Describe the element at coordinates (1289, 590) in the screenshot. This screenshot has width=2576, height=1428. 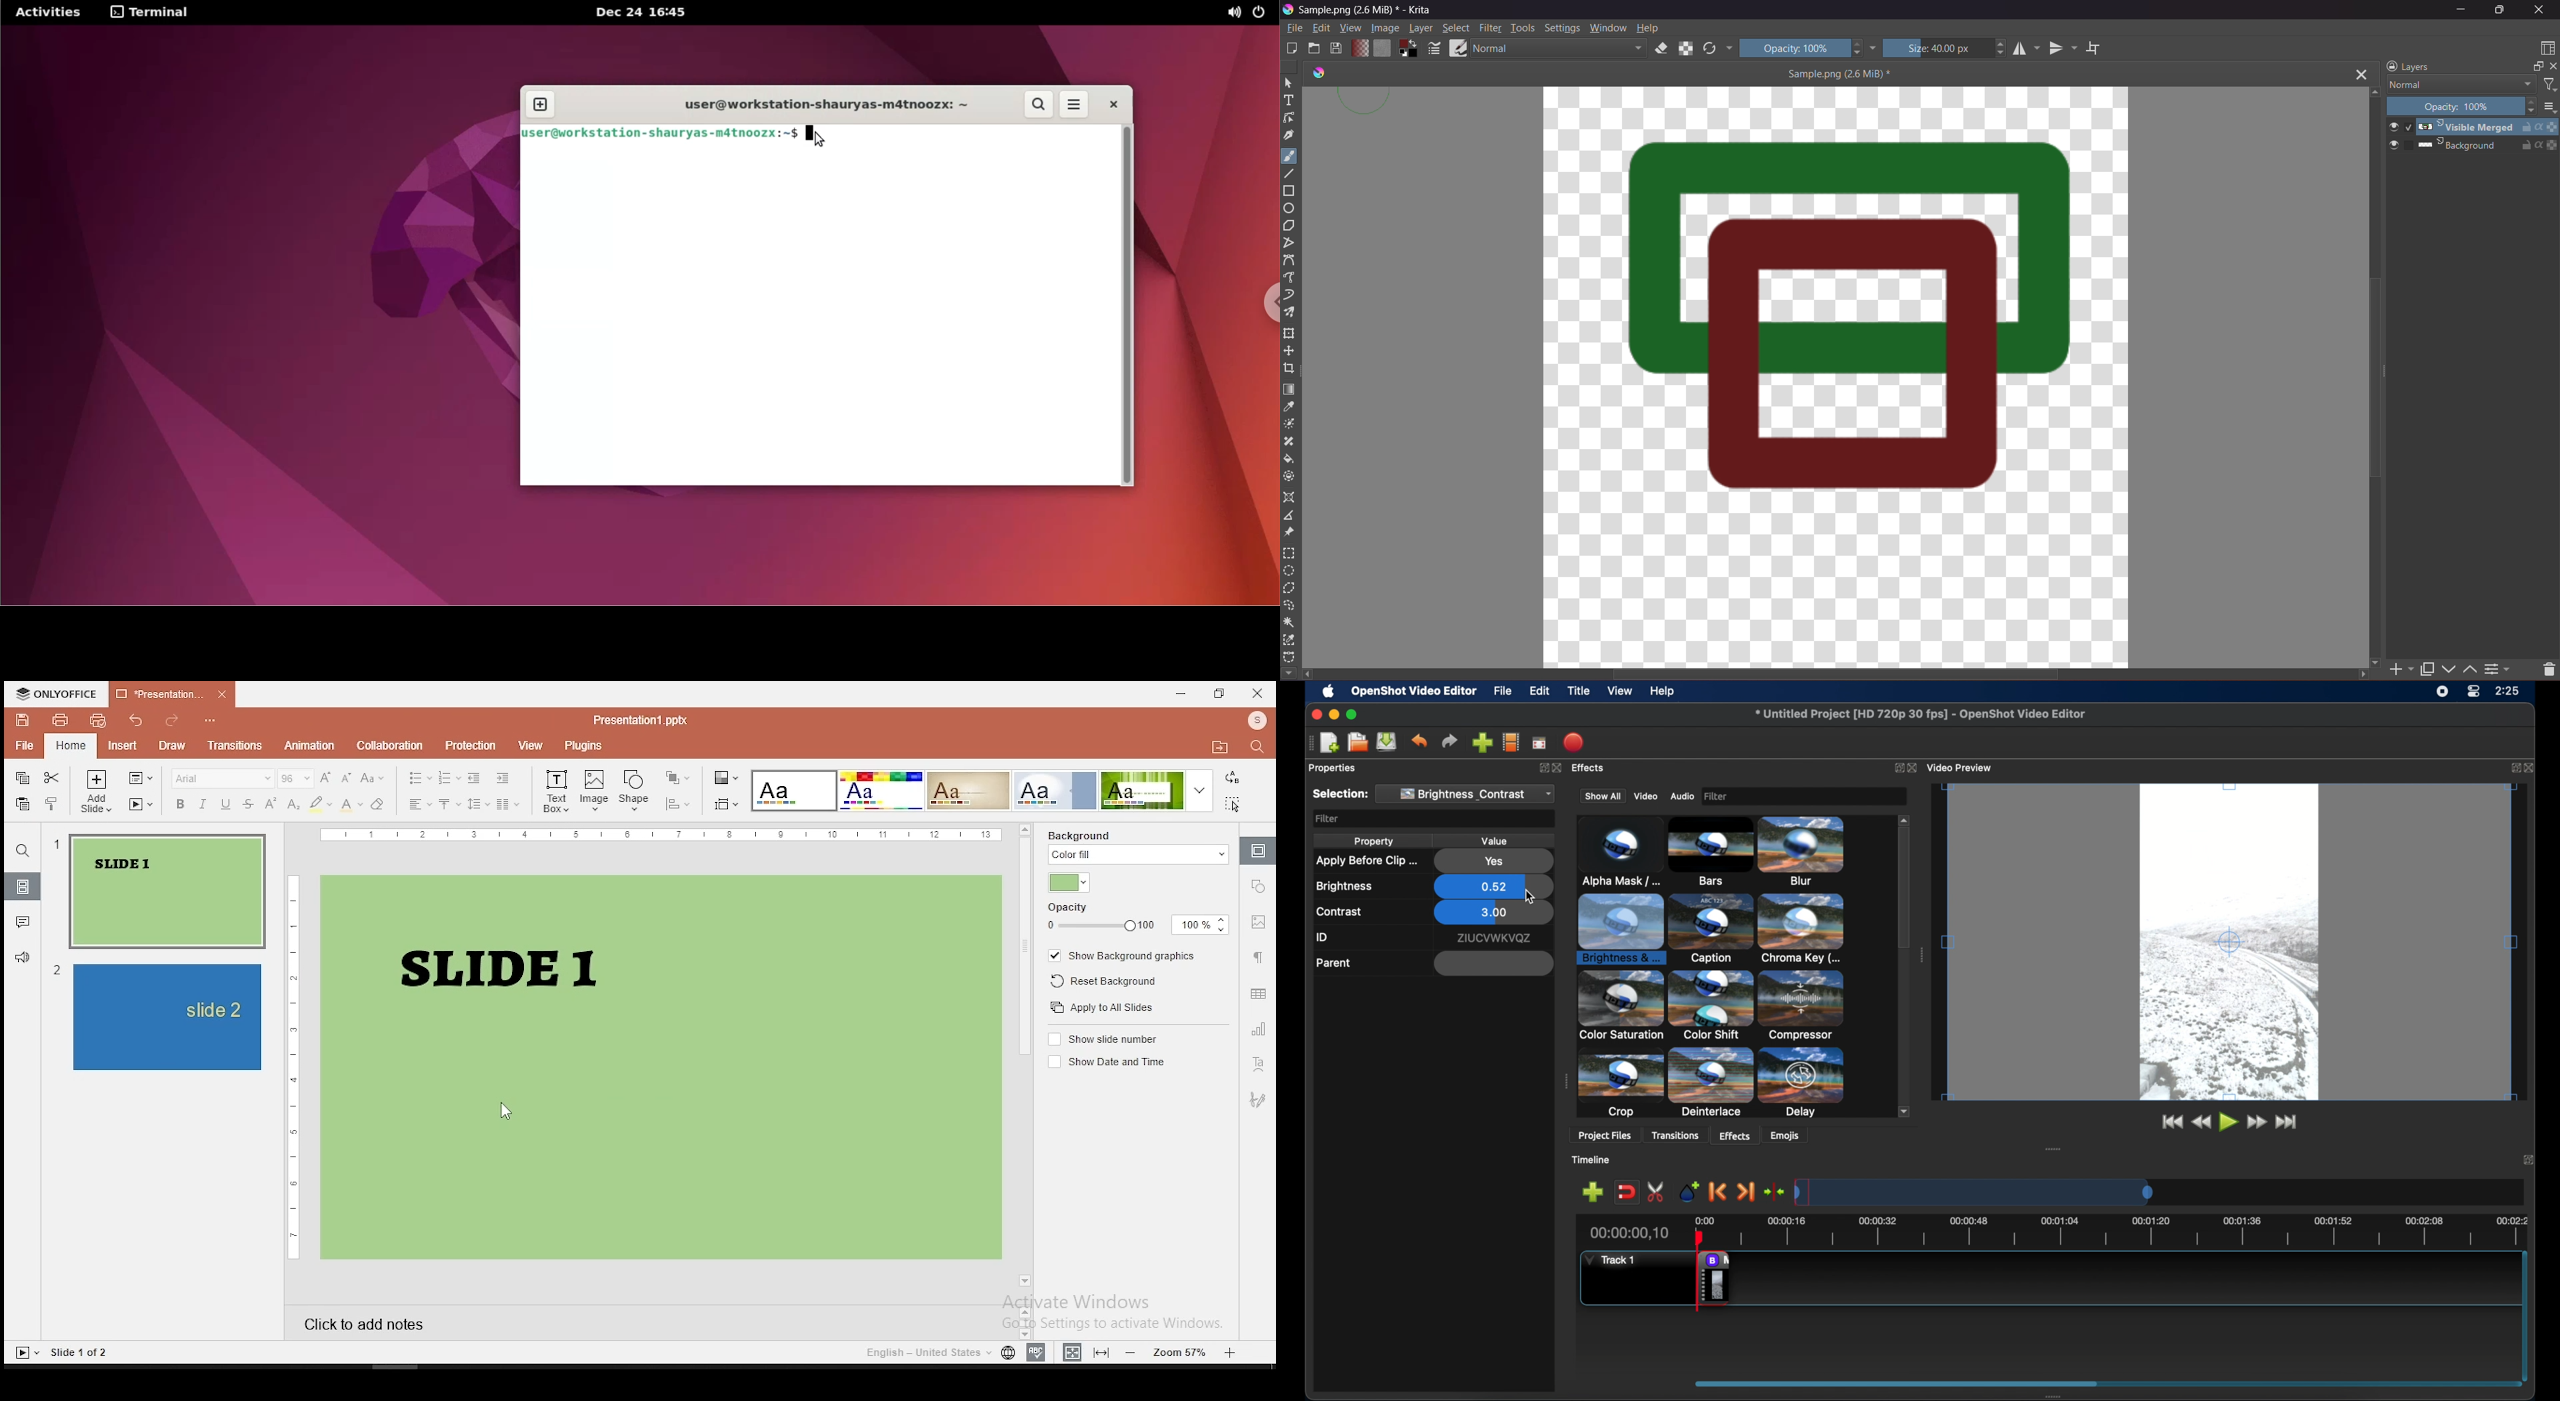
I see `Polygonal Selection` at that location.